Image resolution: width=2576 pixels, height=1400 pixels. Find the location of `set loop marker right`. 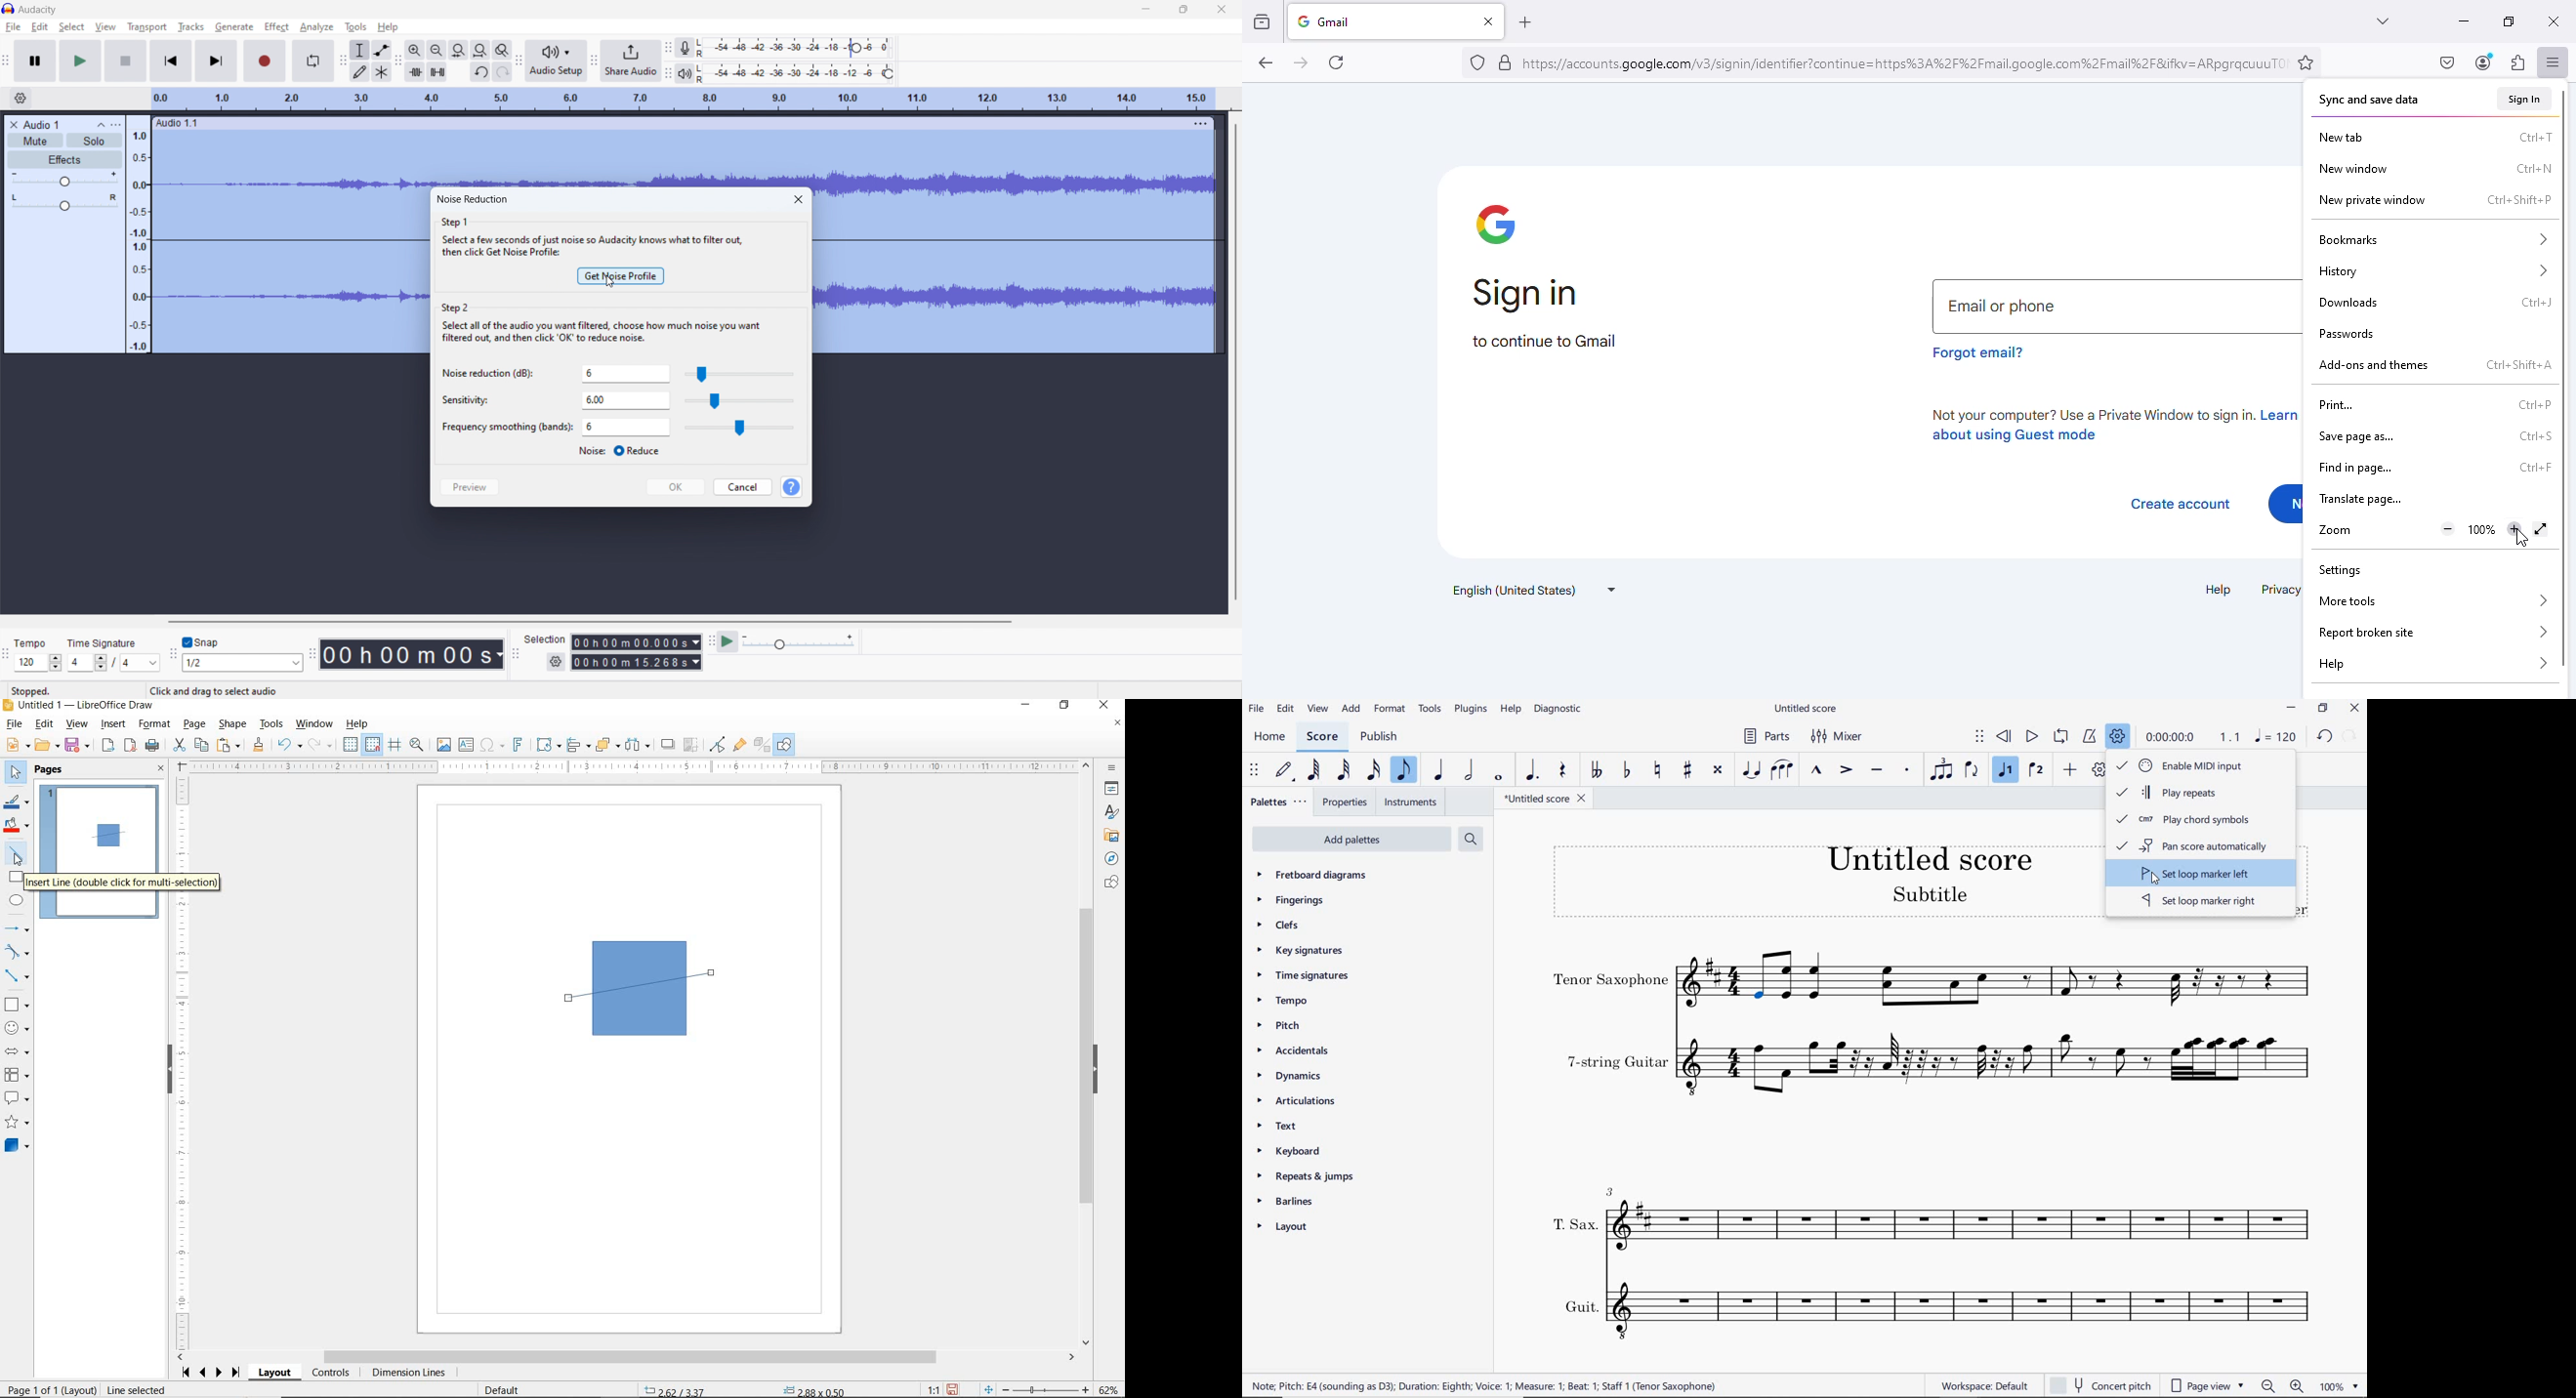

set loop marker right is located at coordinates (2200, 903).